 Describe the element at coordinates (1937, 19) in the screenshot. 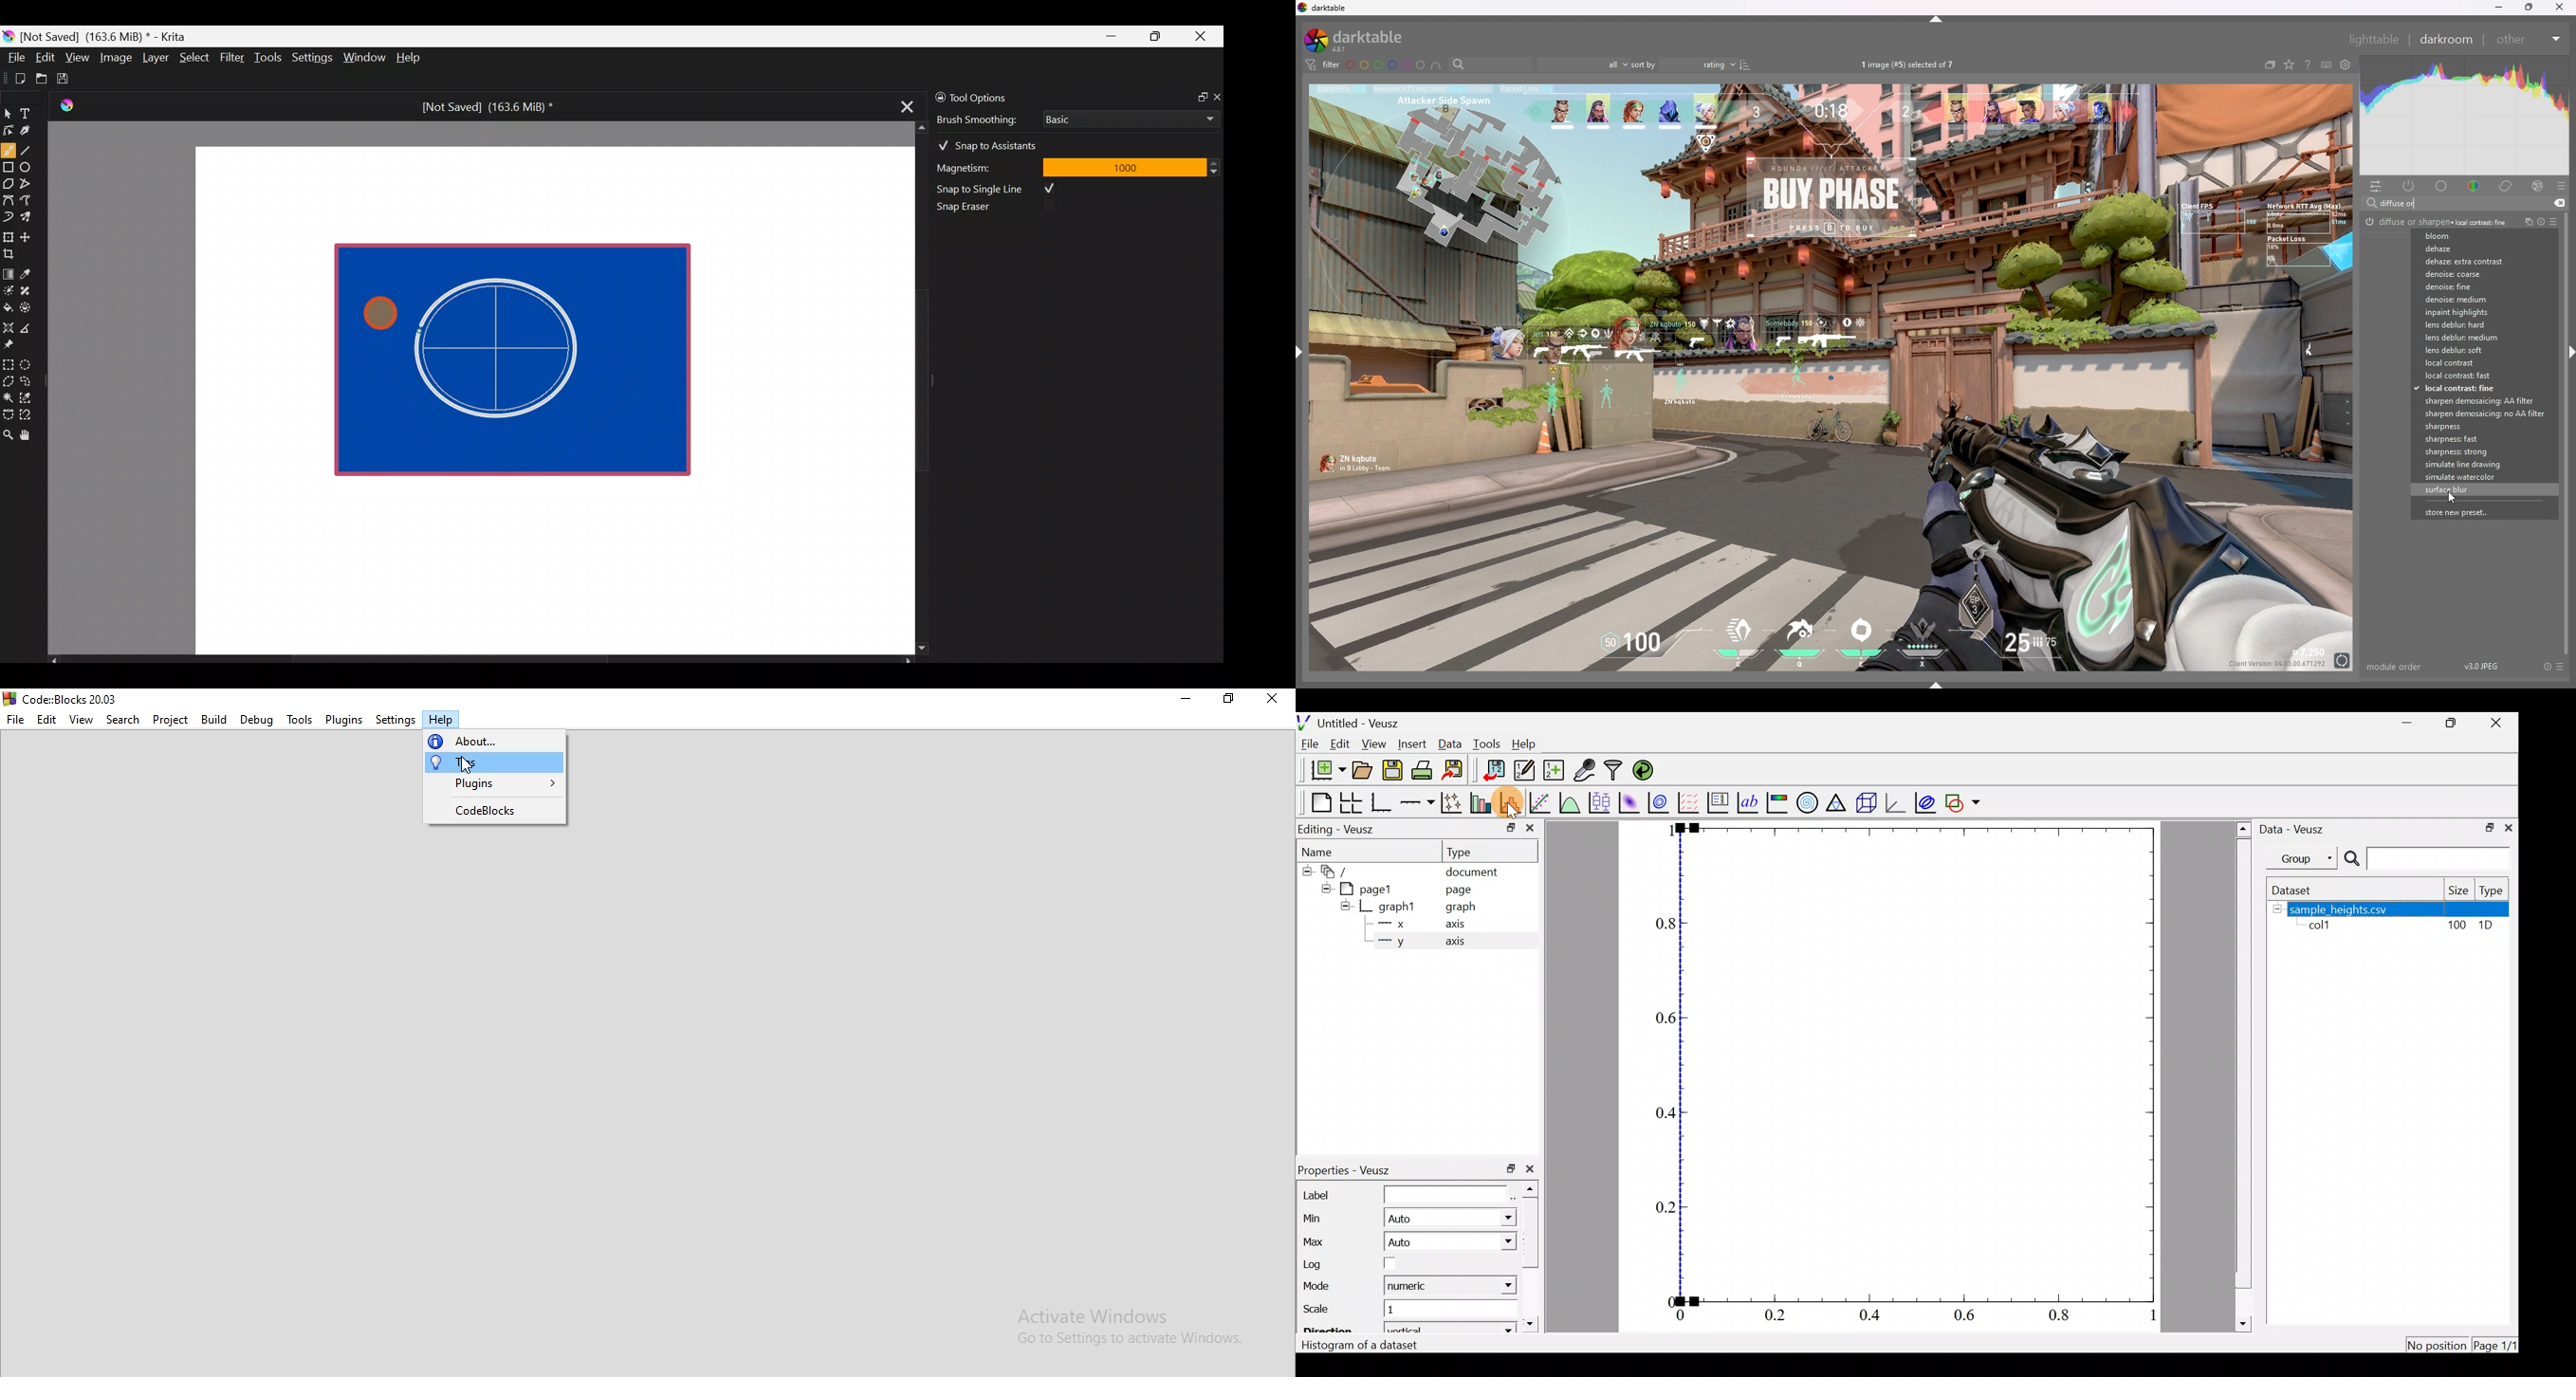

I see `hide` at that location.